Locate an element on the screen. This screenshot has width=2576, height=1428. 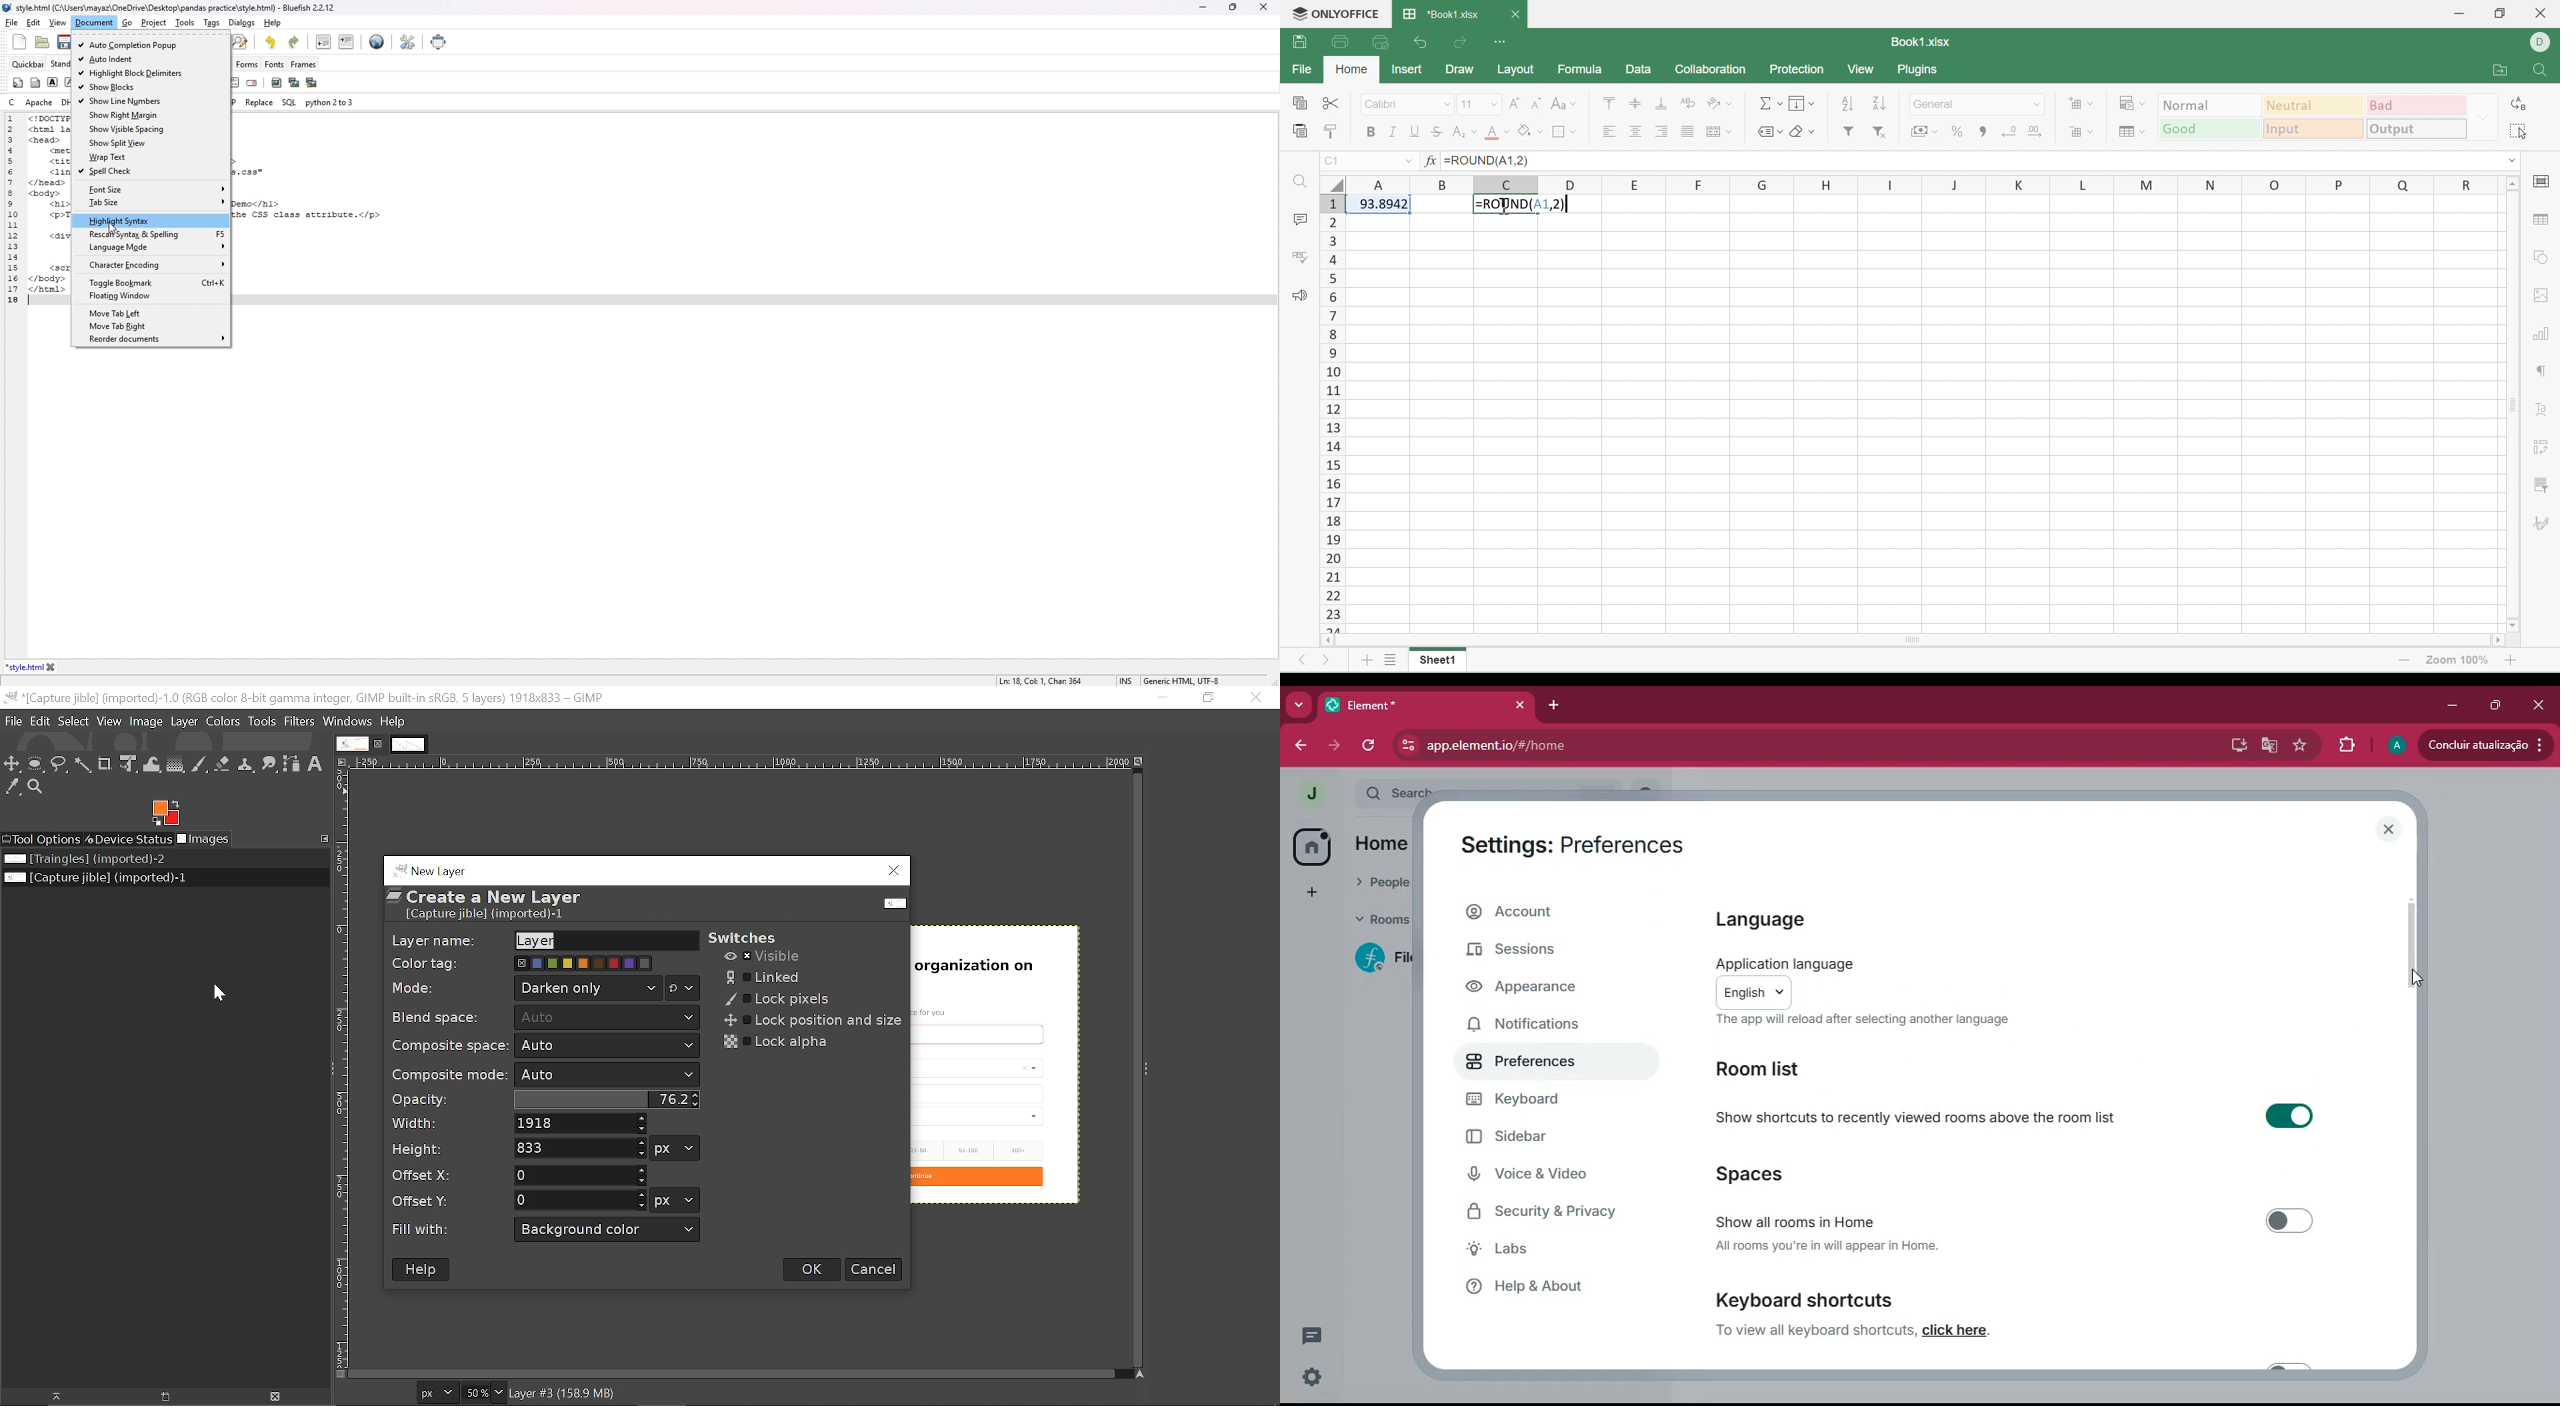
insert image is located at coordinates (276, 83).